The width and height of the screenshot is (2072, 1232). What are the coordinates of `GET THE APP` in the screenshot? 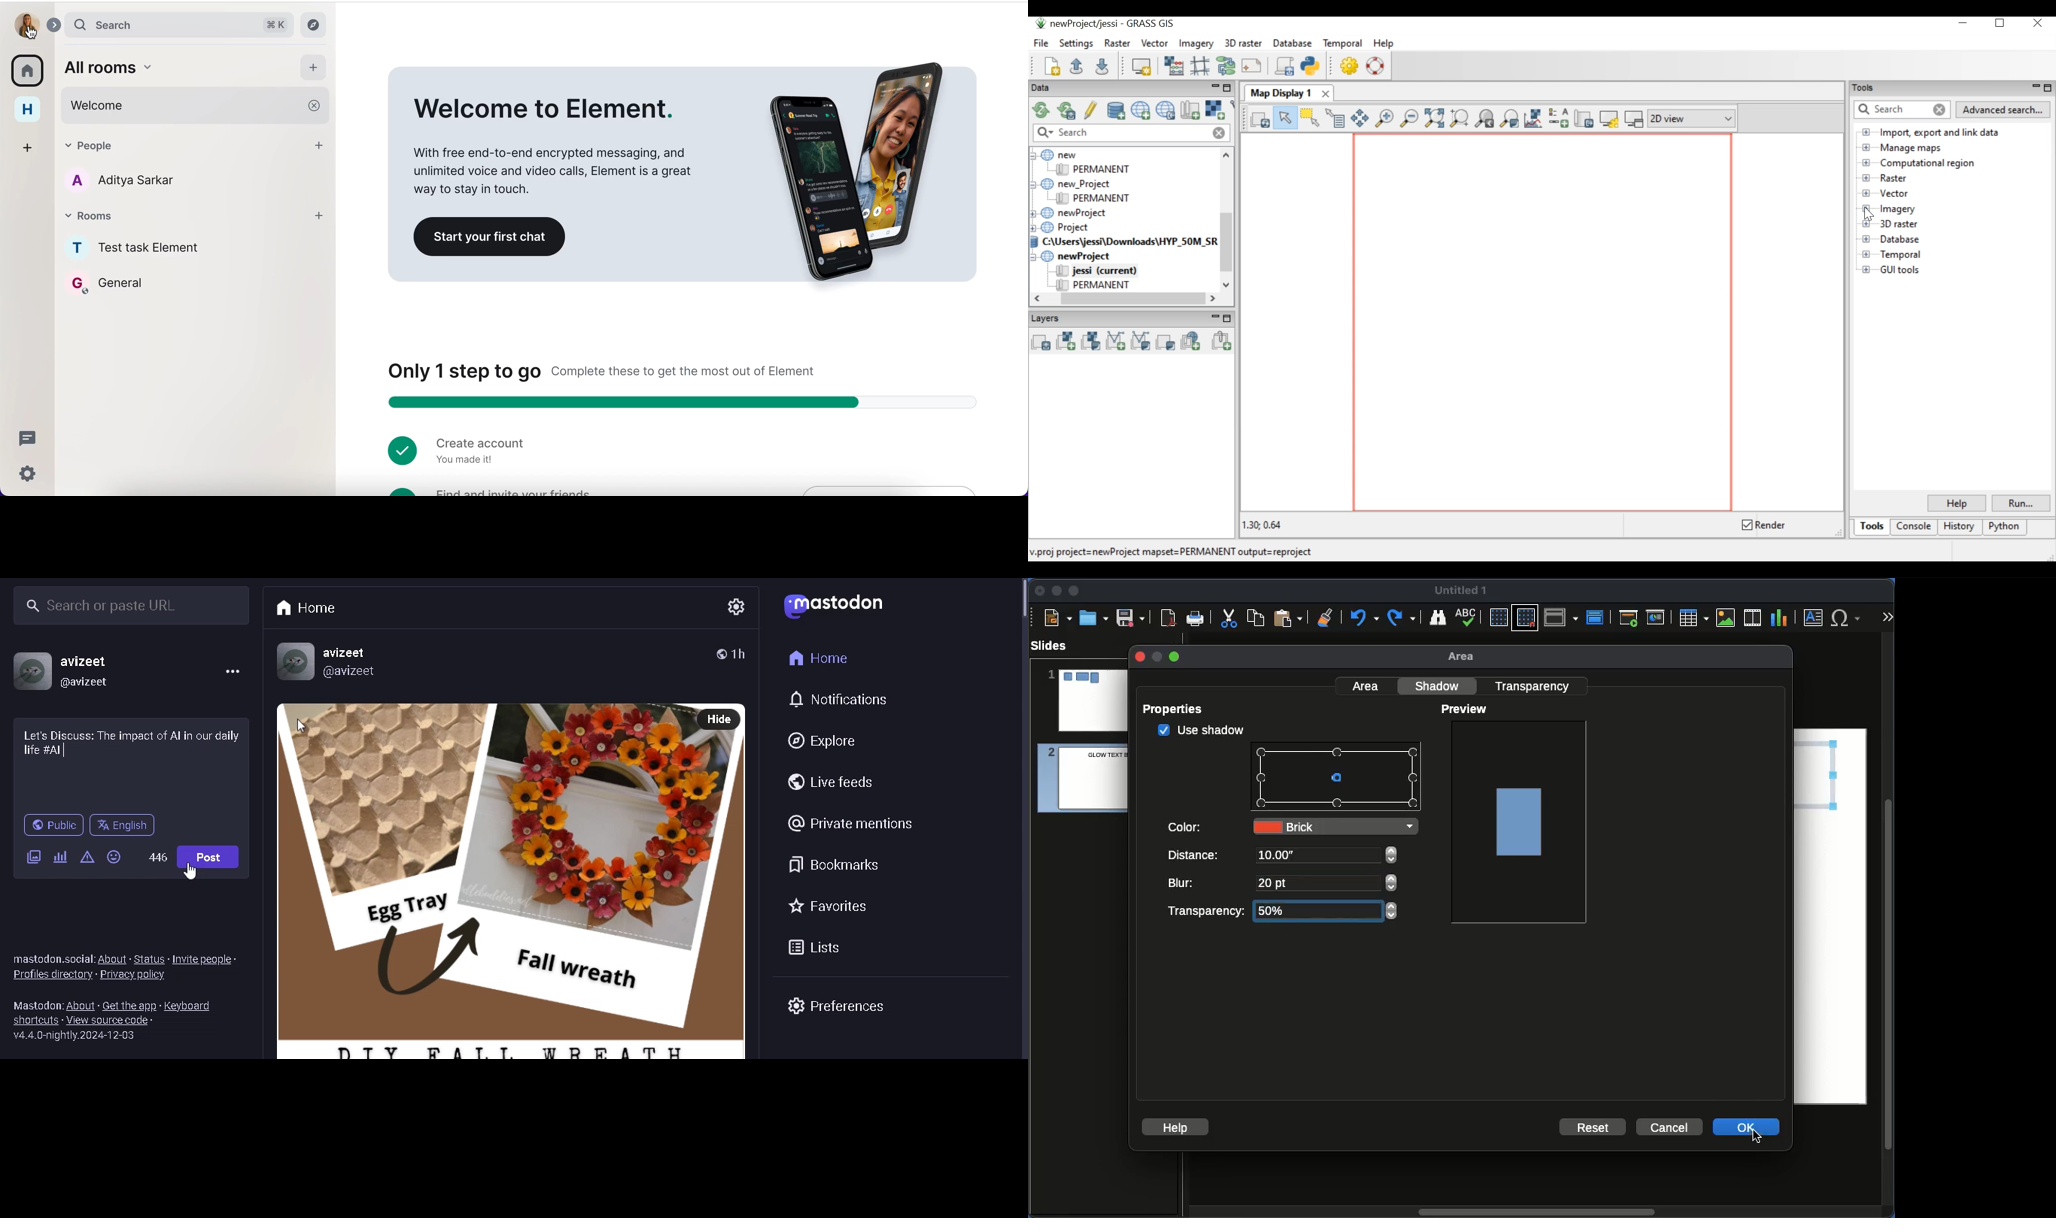 It's located at (129, 1006).